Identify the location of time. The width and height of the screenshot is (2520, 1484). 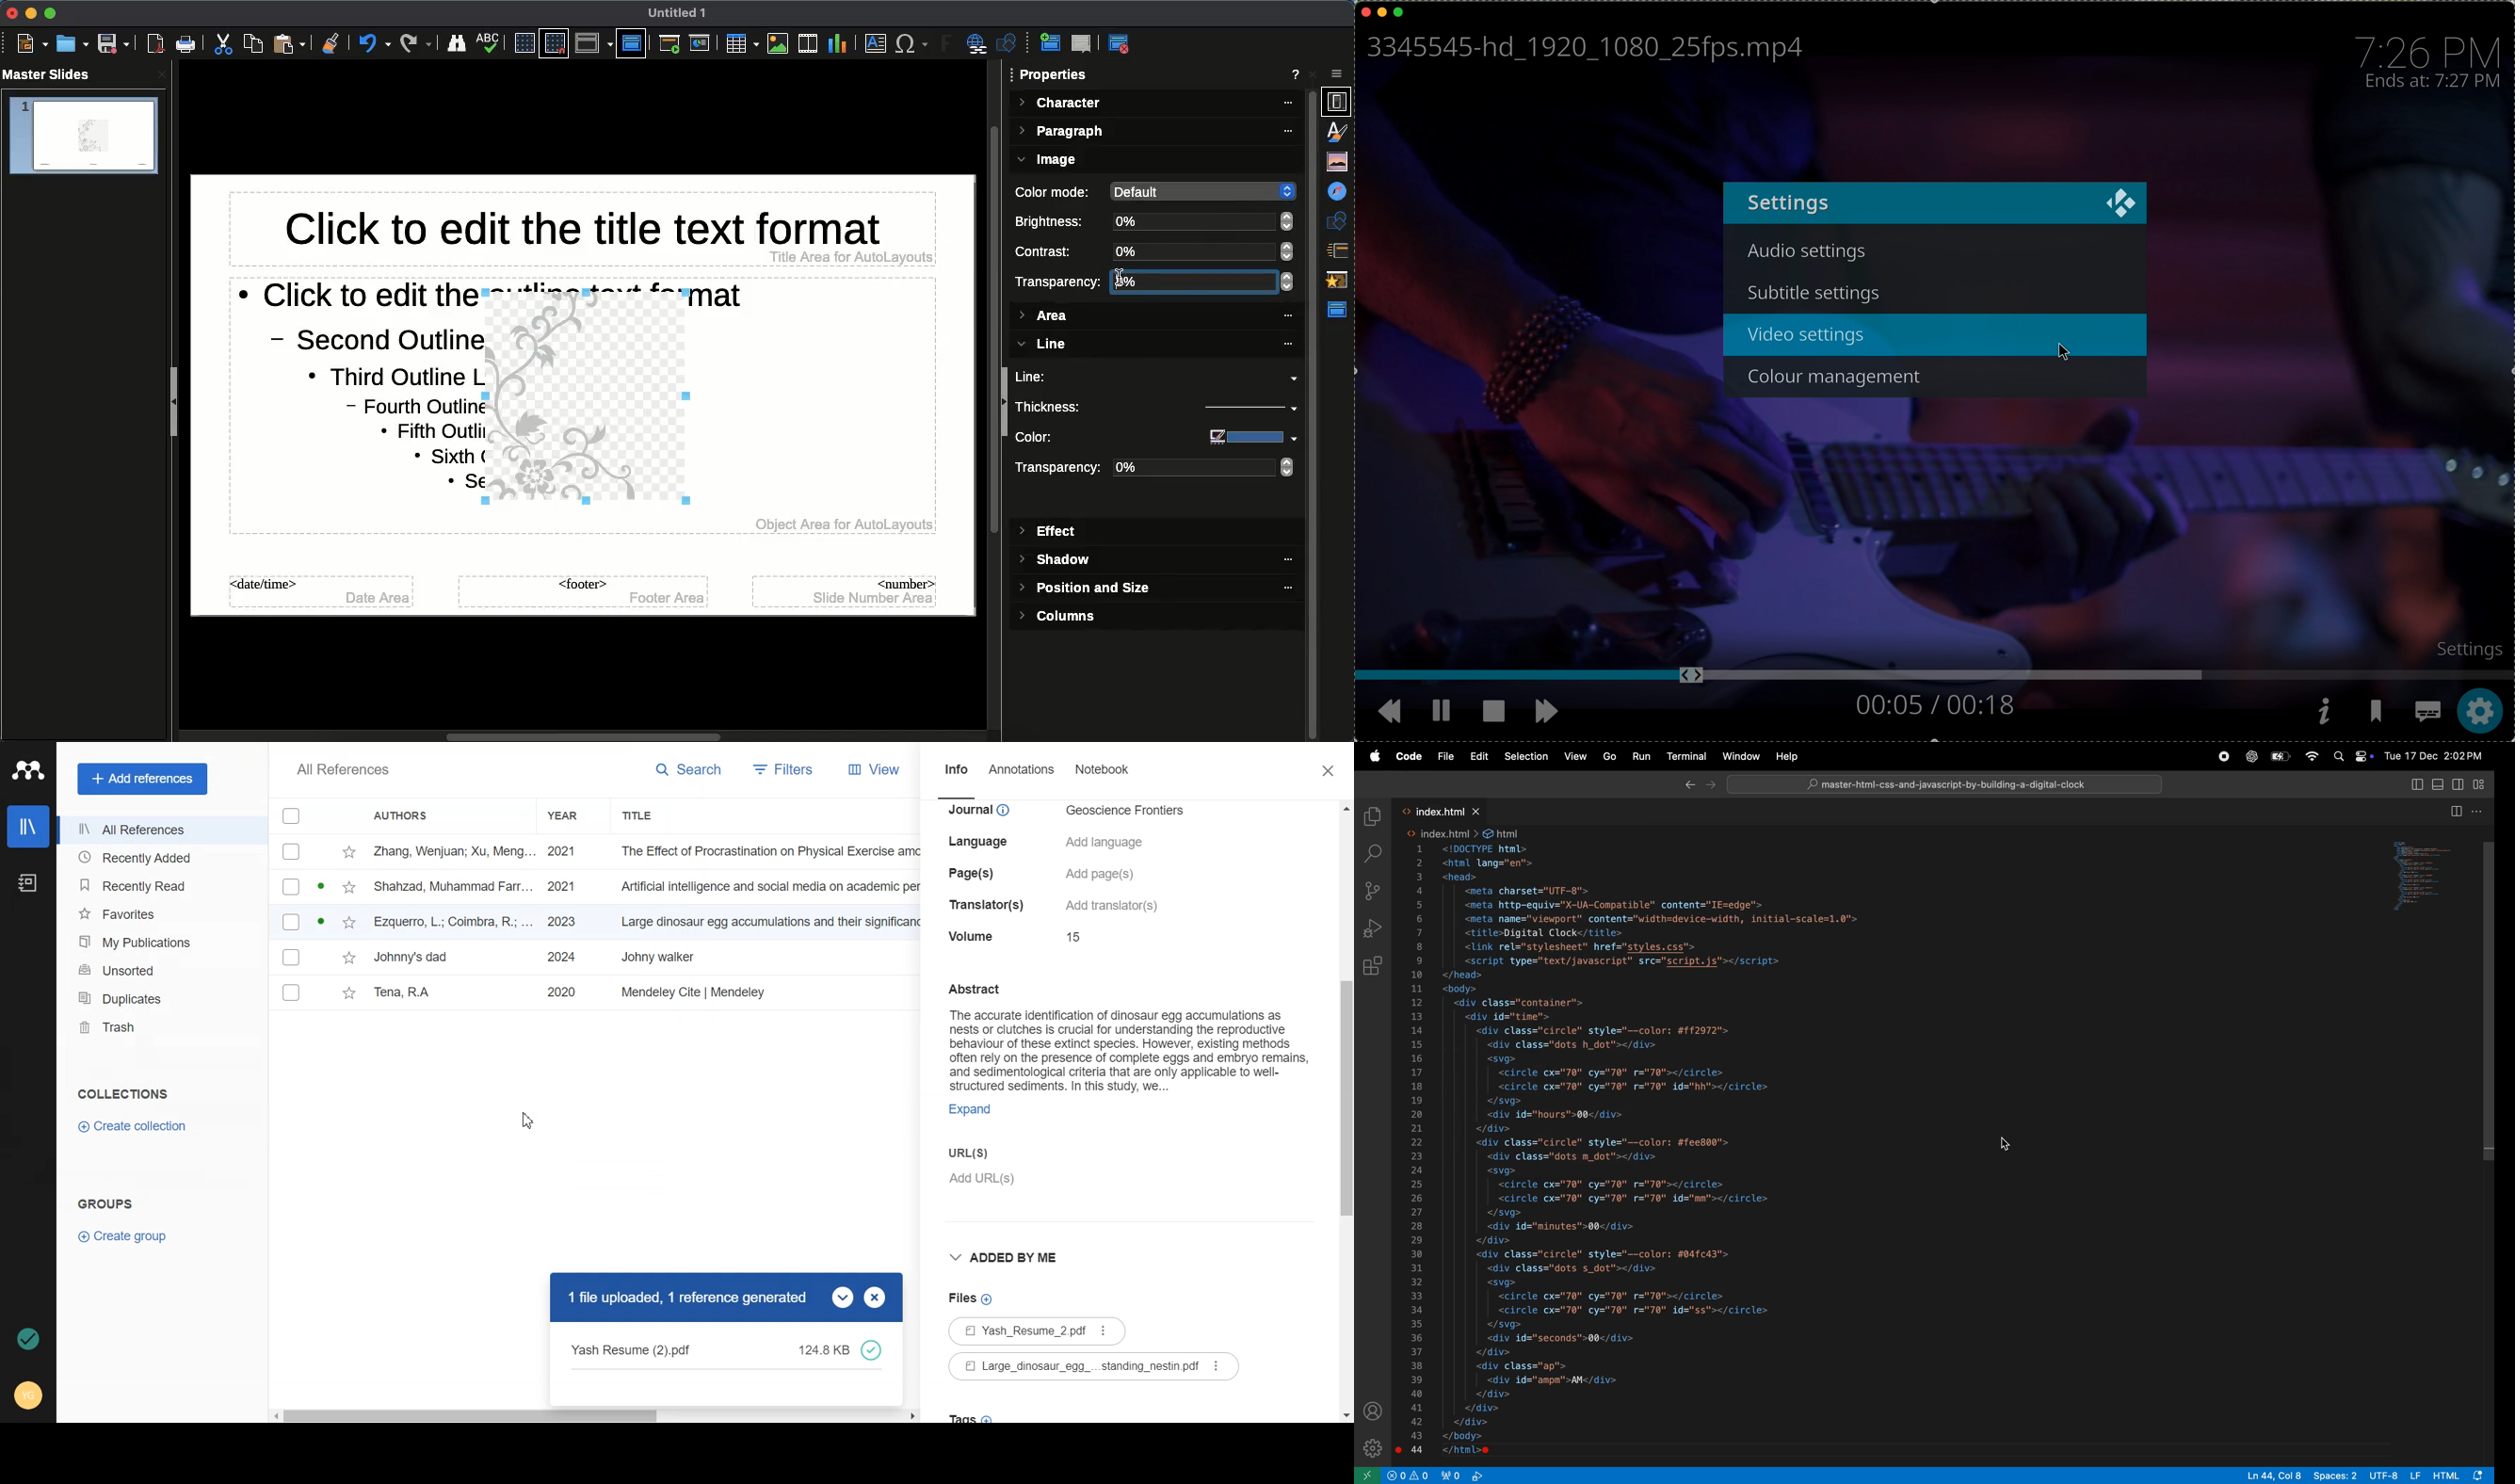
(2430, 49).